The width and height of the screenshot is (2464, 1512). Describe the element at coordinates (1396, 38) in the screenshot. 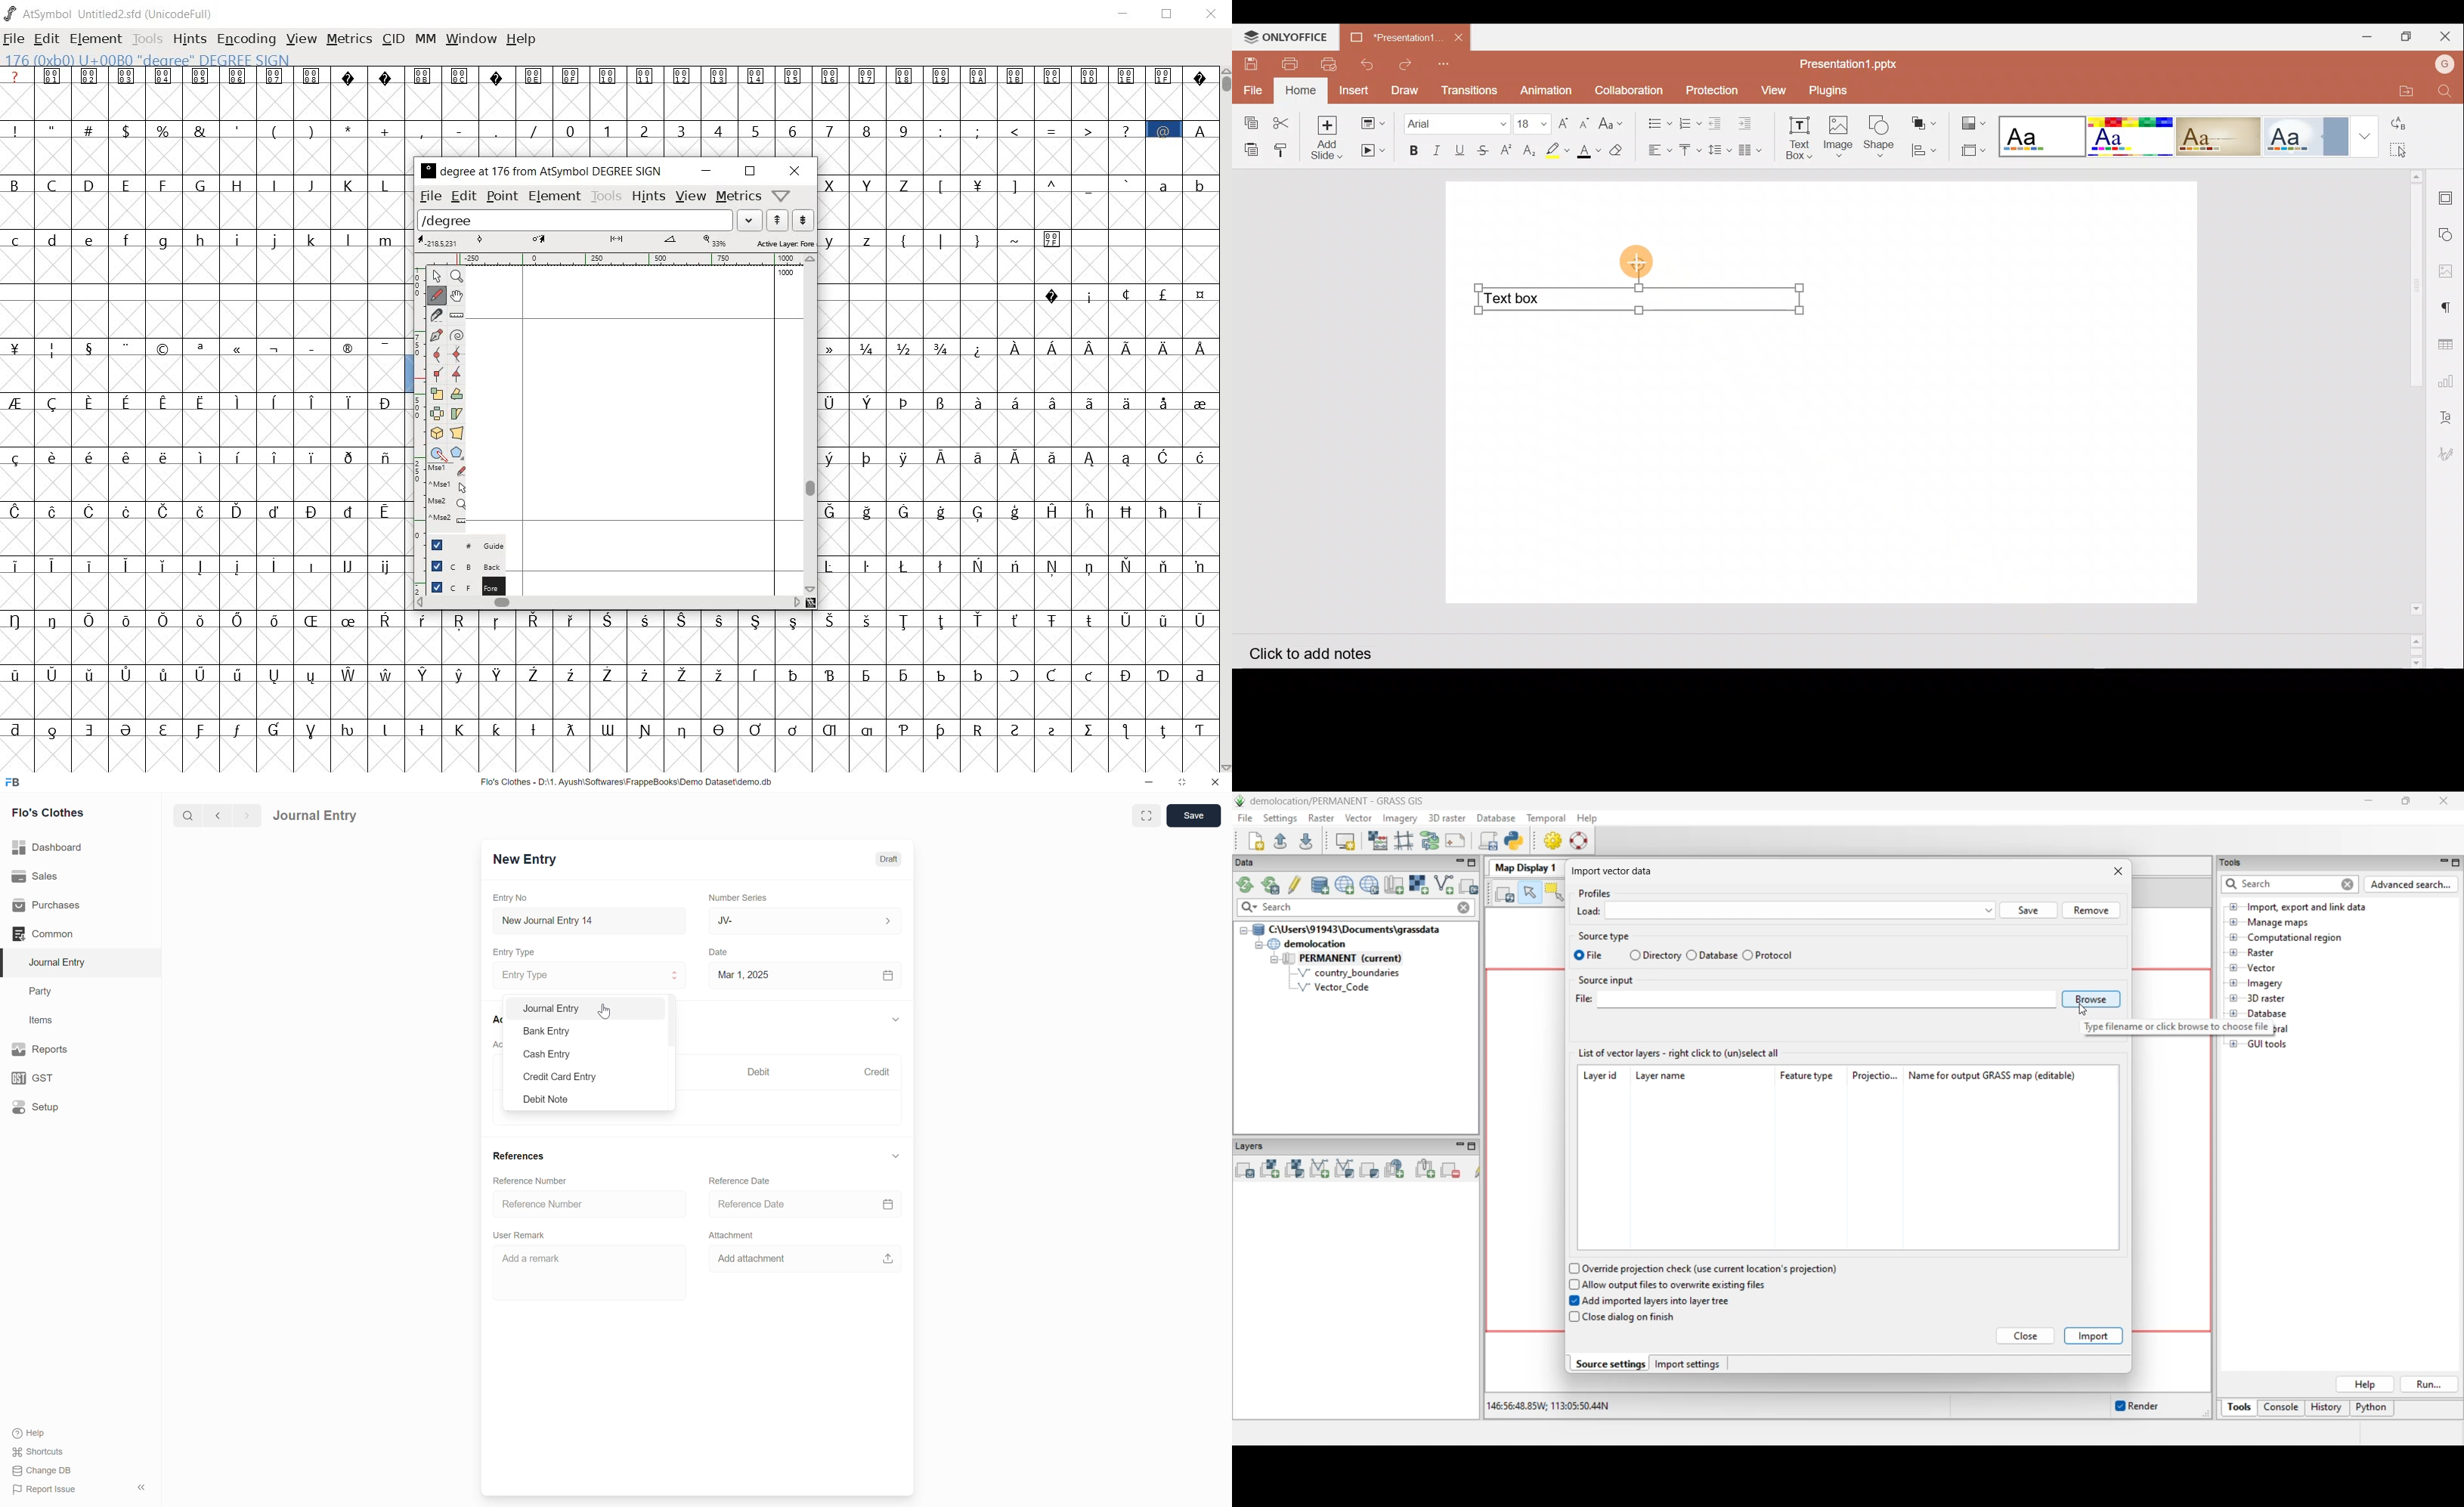

I see `Presentation1` at that location.